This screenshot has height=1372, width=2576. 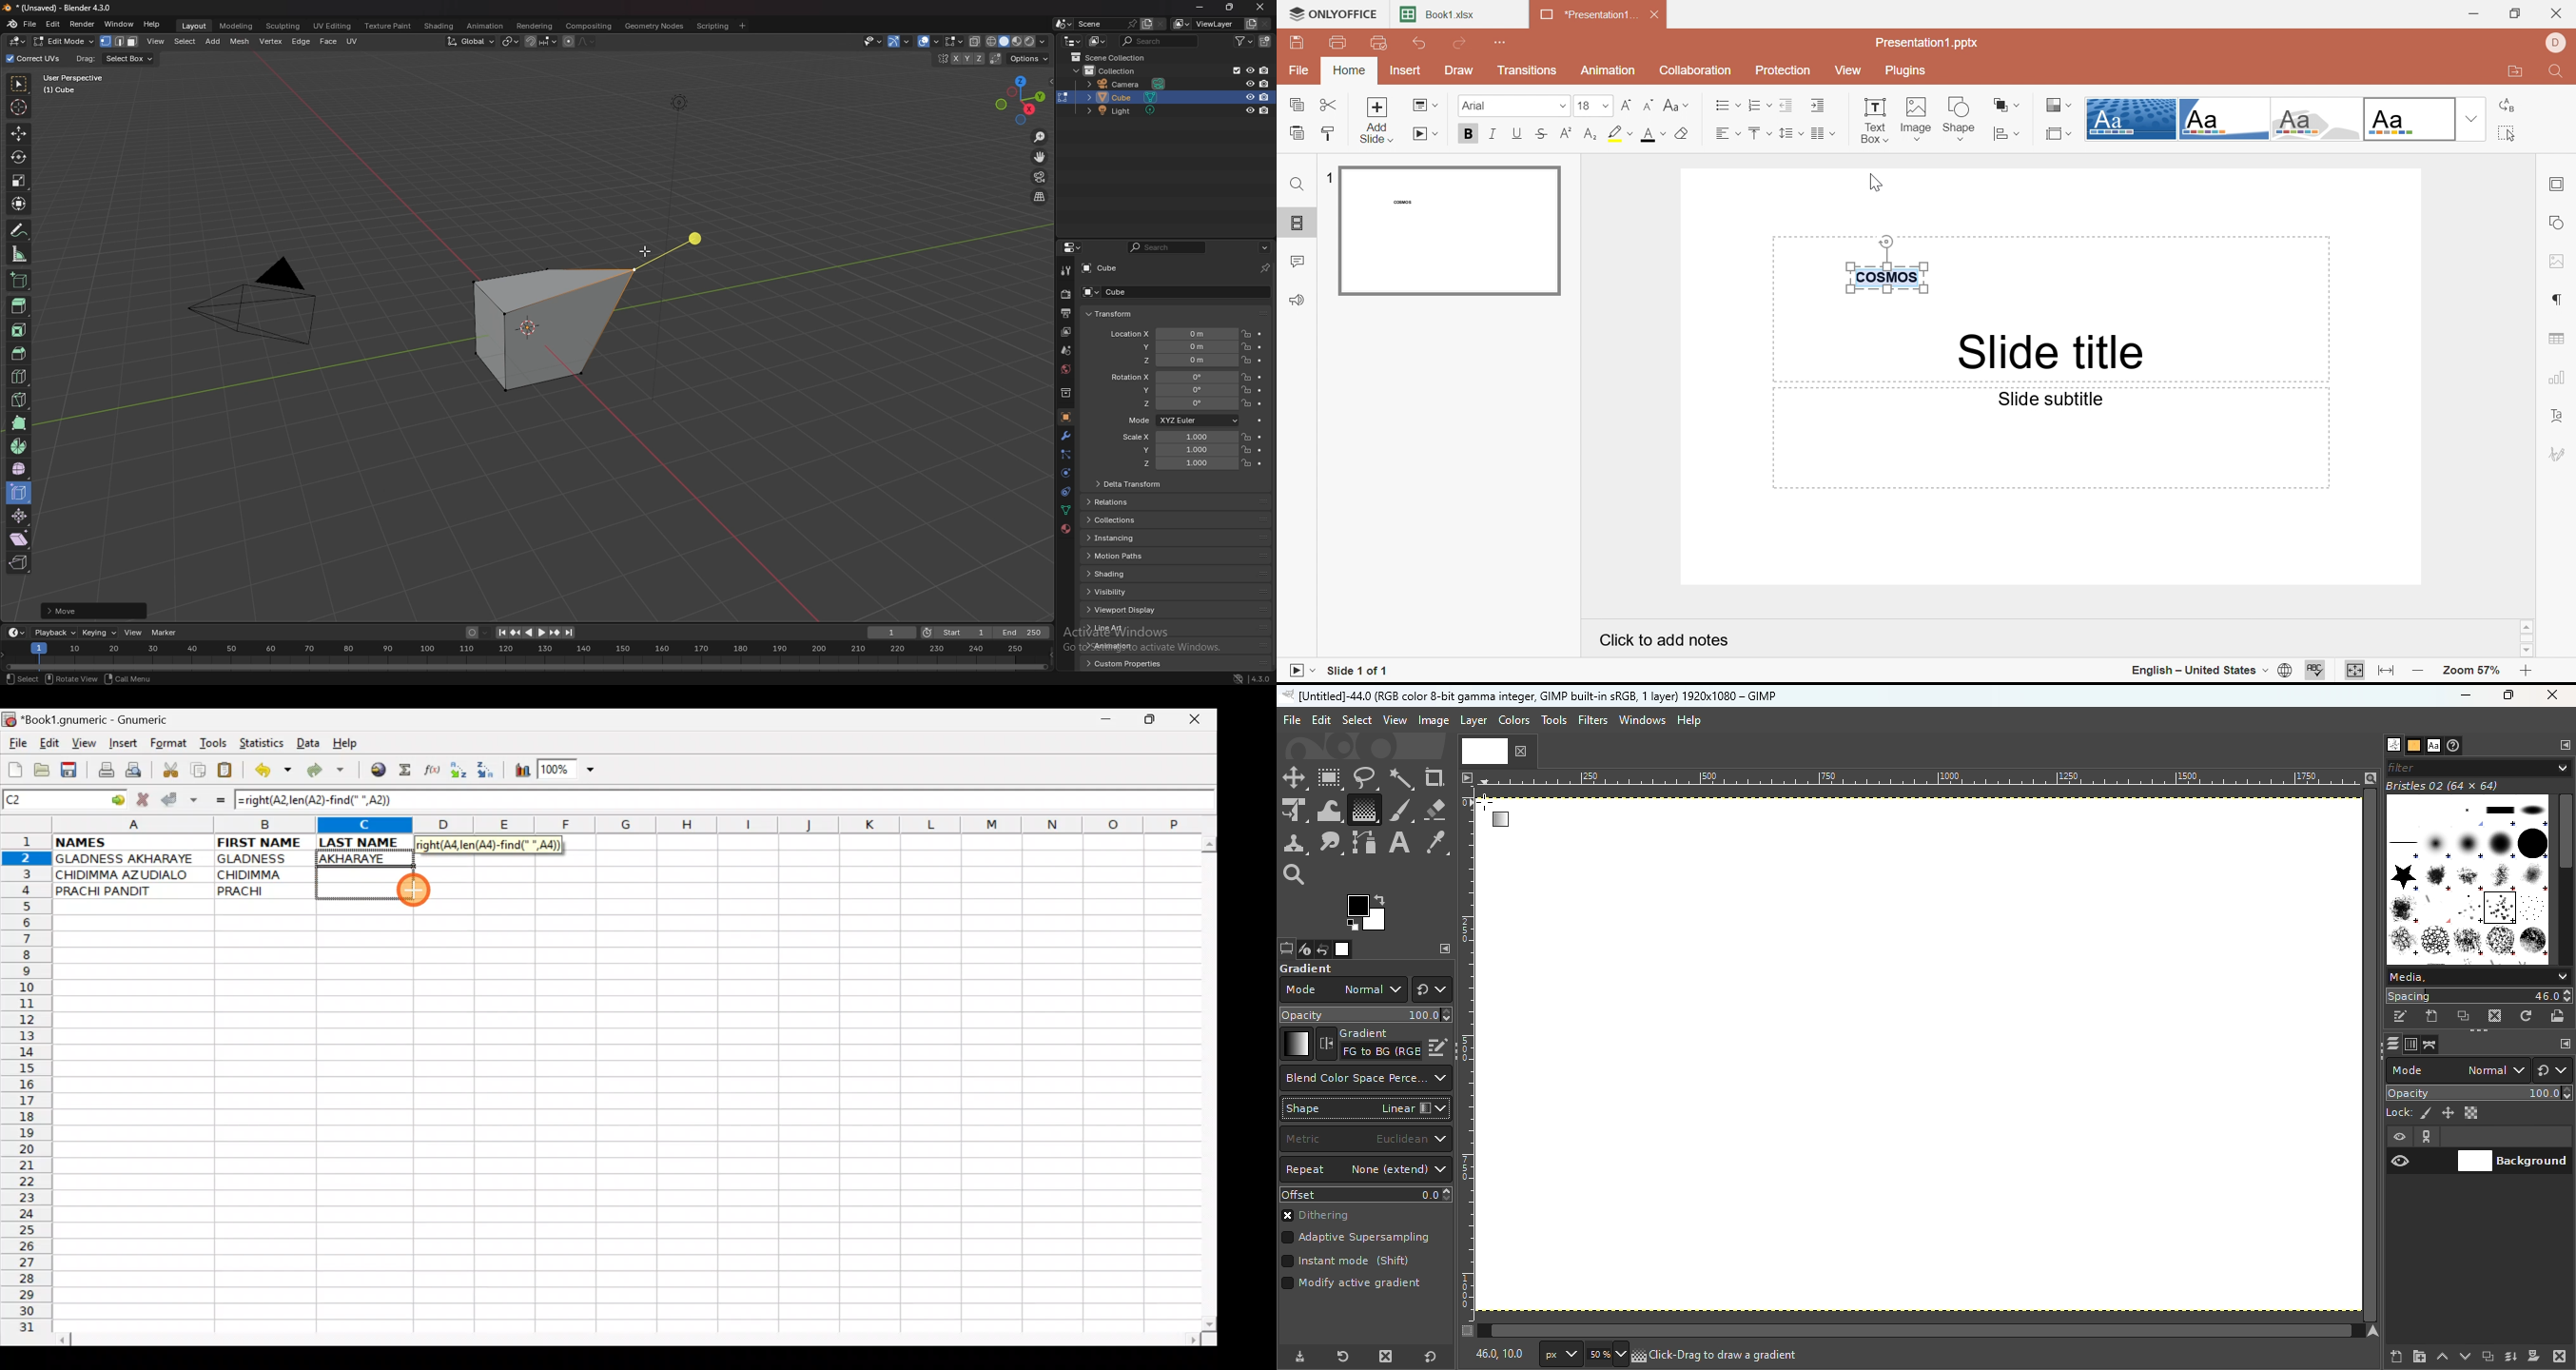 I want to click on Start slideshow, so click(x=1423, y=135).